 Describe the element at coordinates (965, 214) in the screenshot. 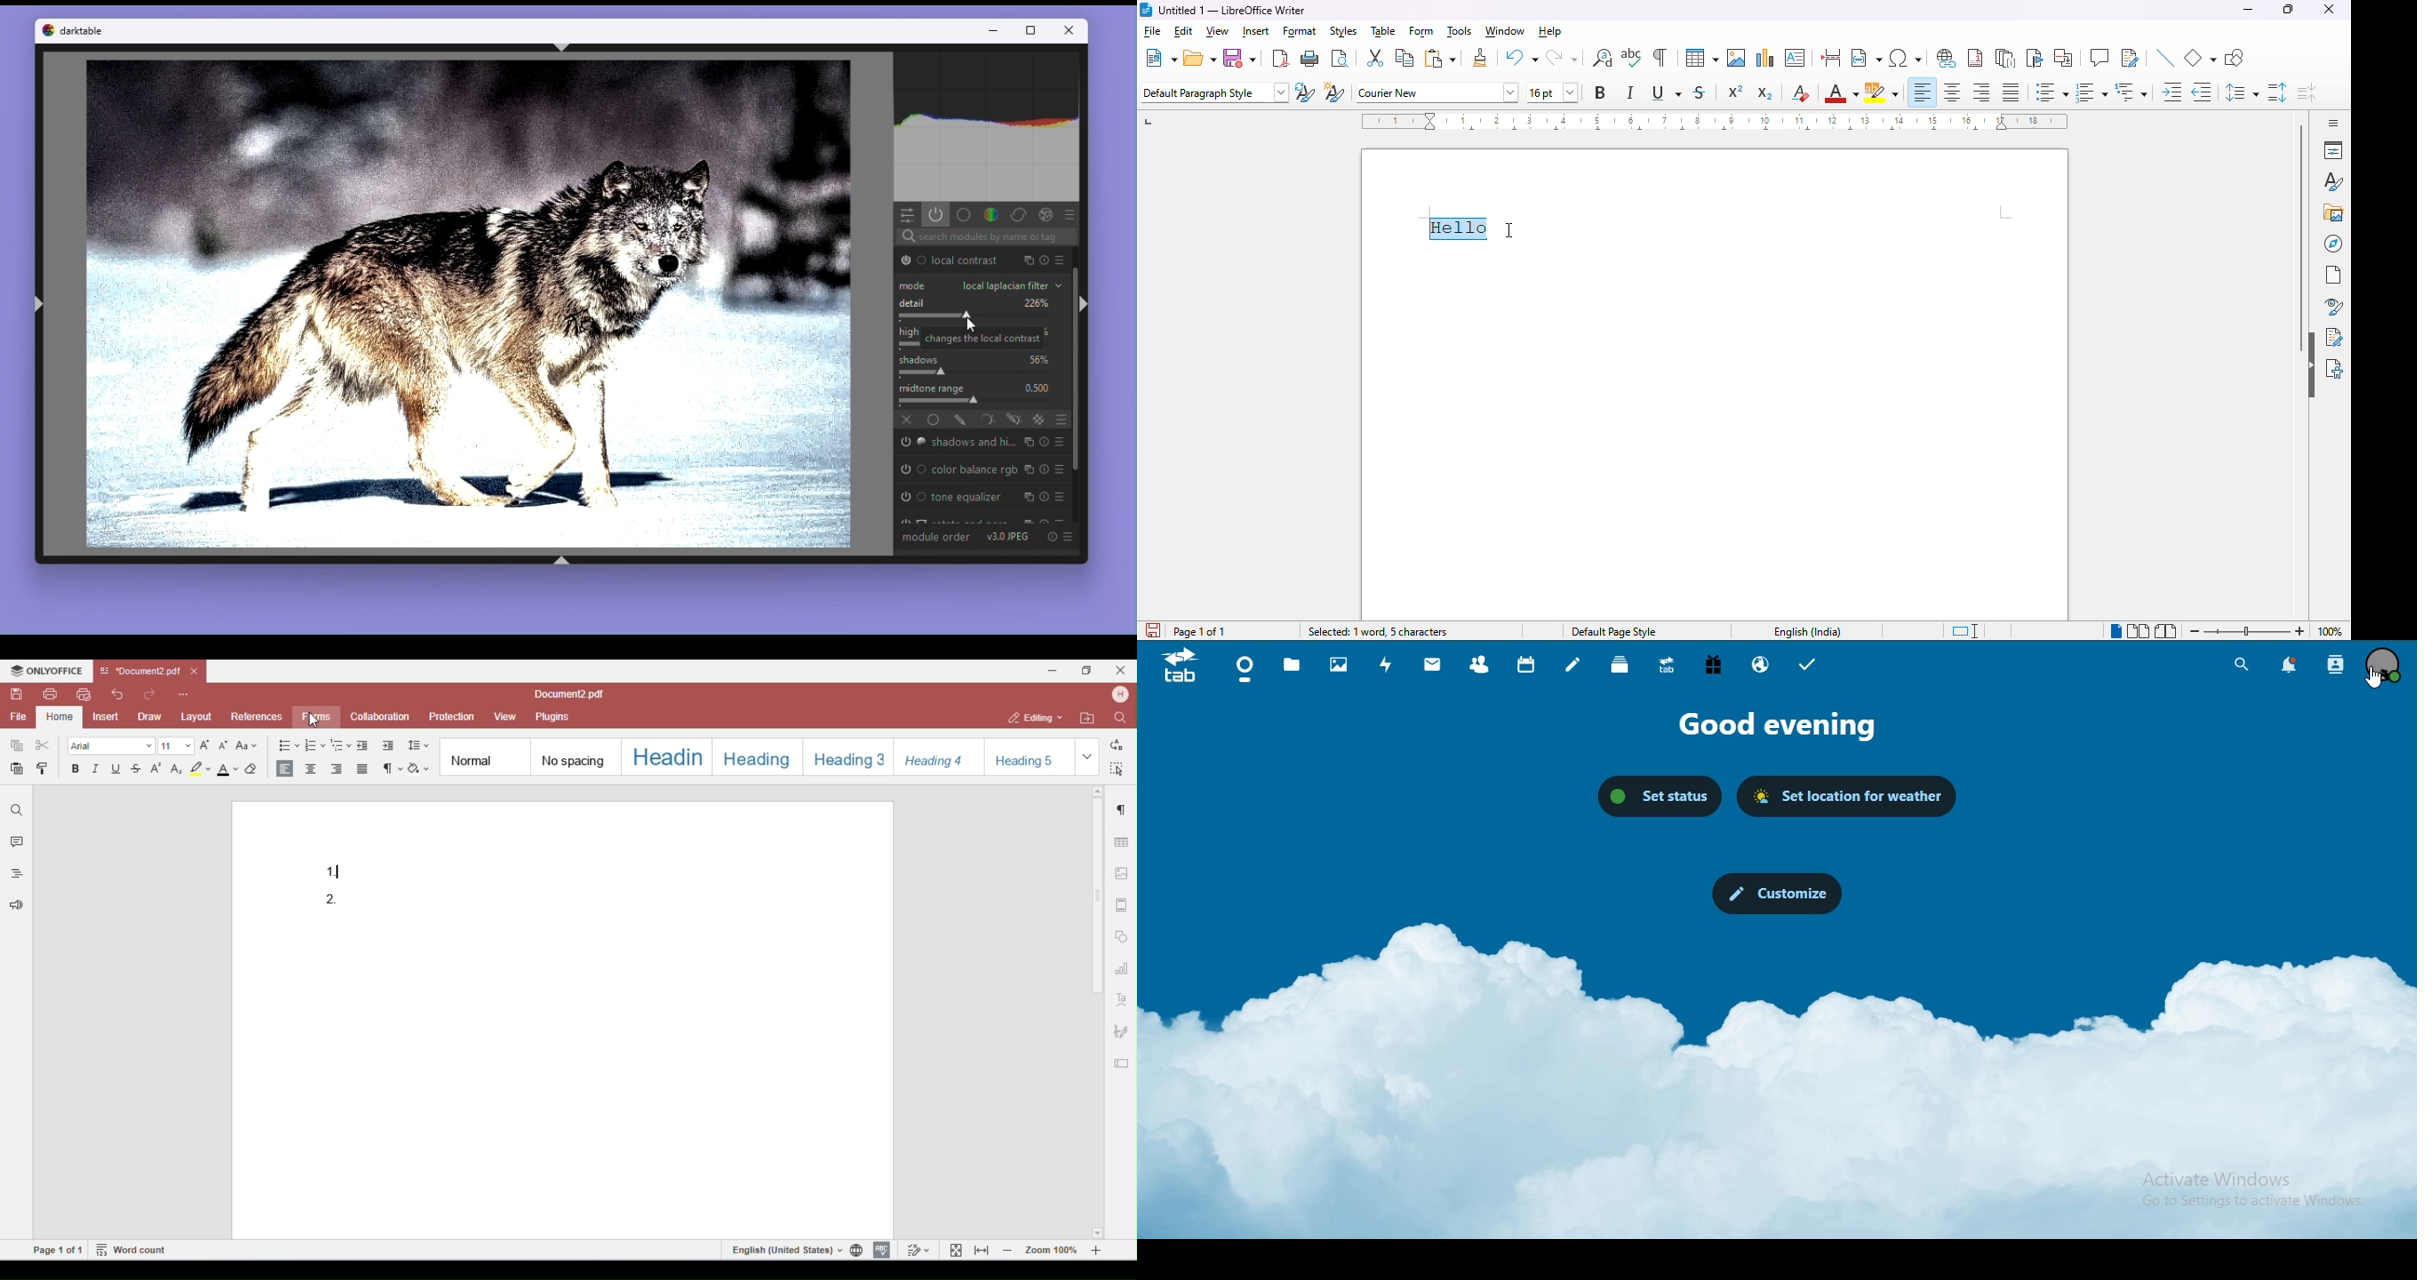

I see `base` at that location.